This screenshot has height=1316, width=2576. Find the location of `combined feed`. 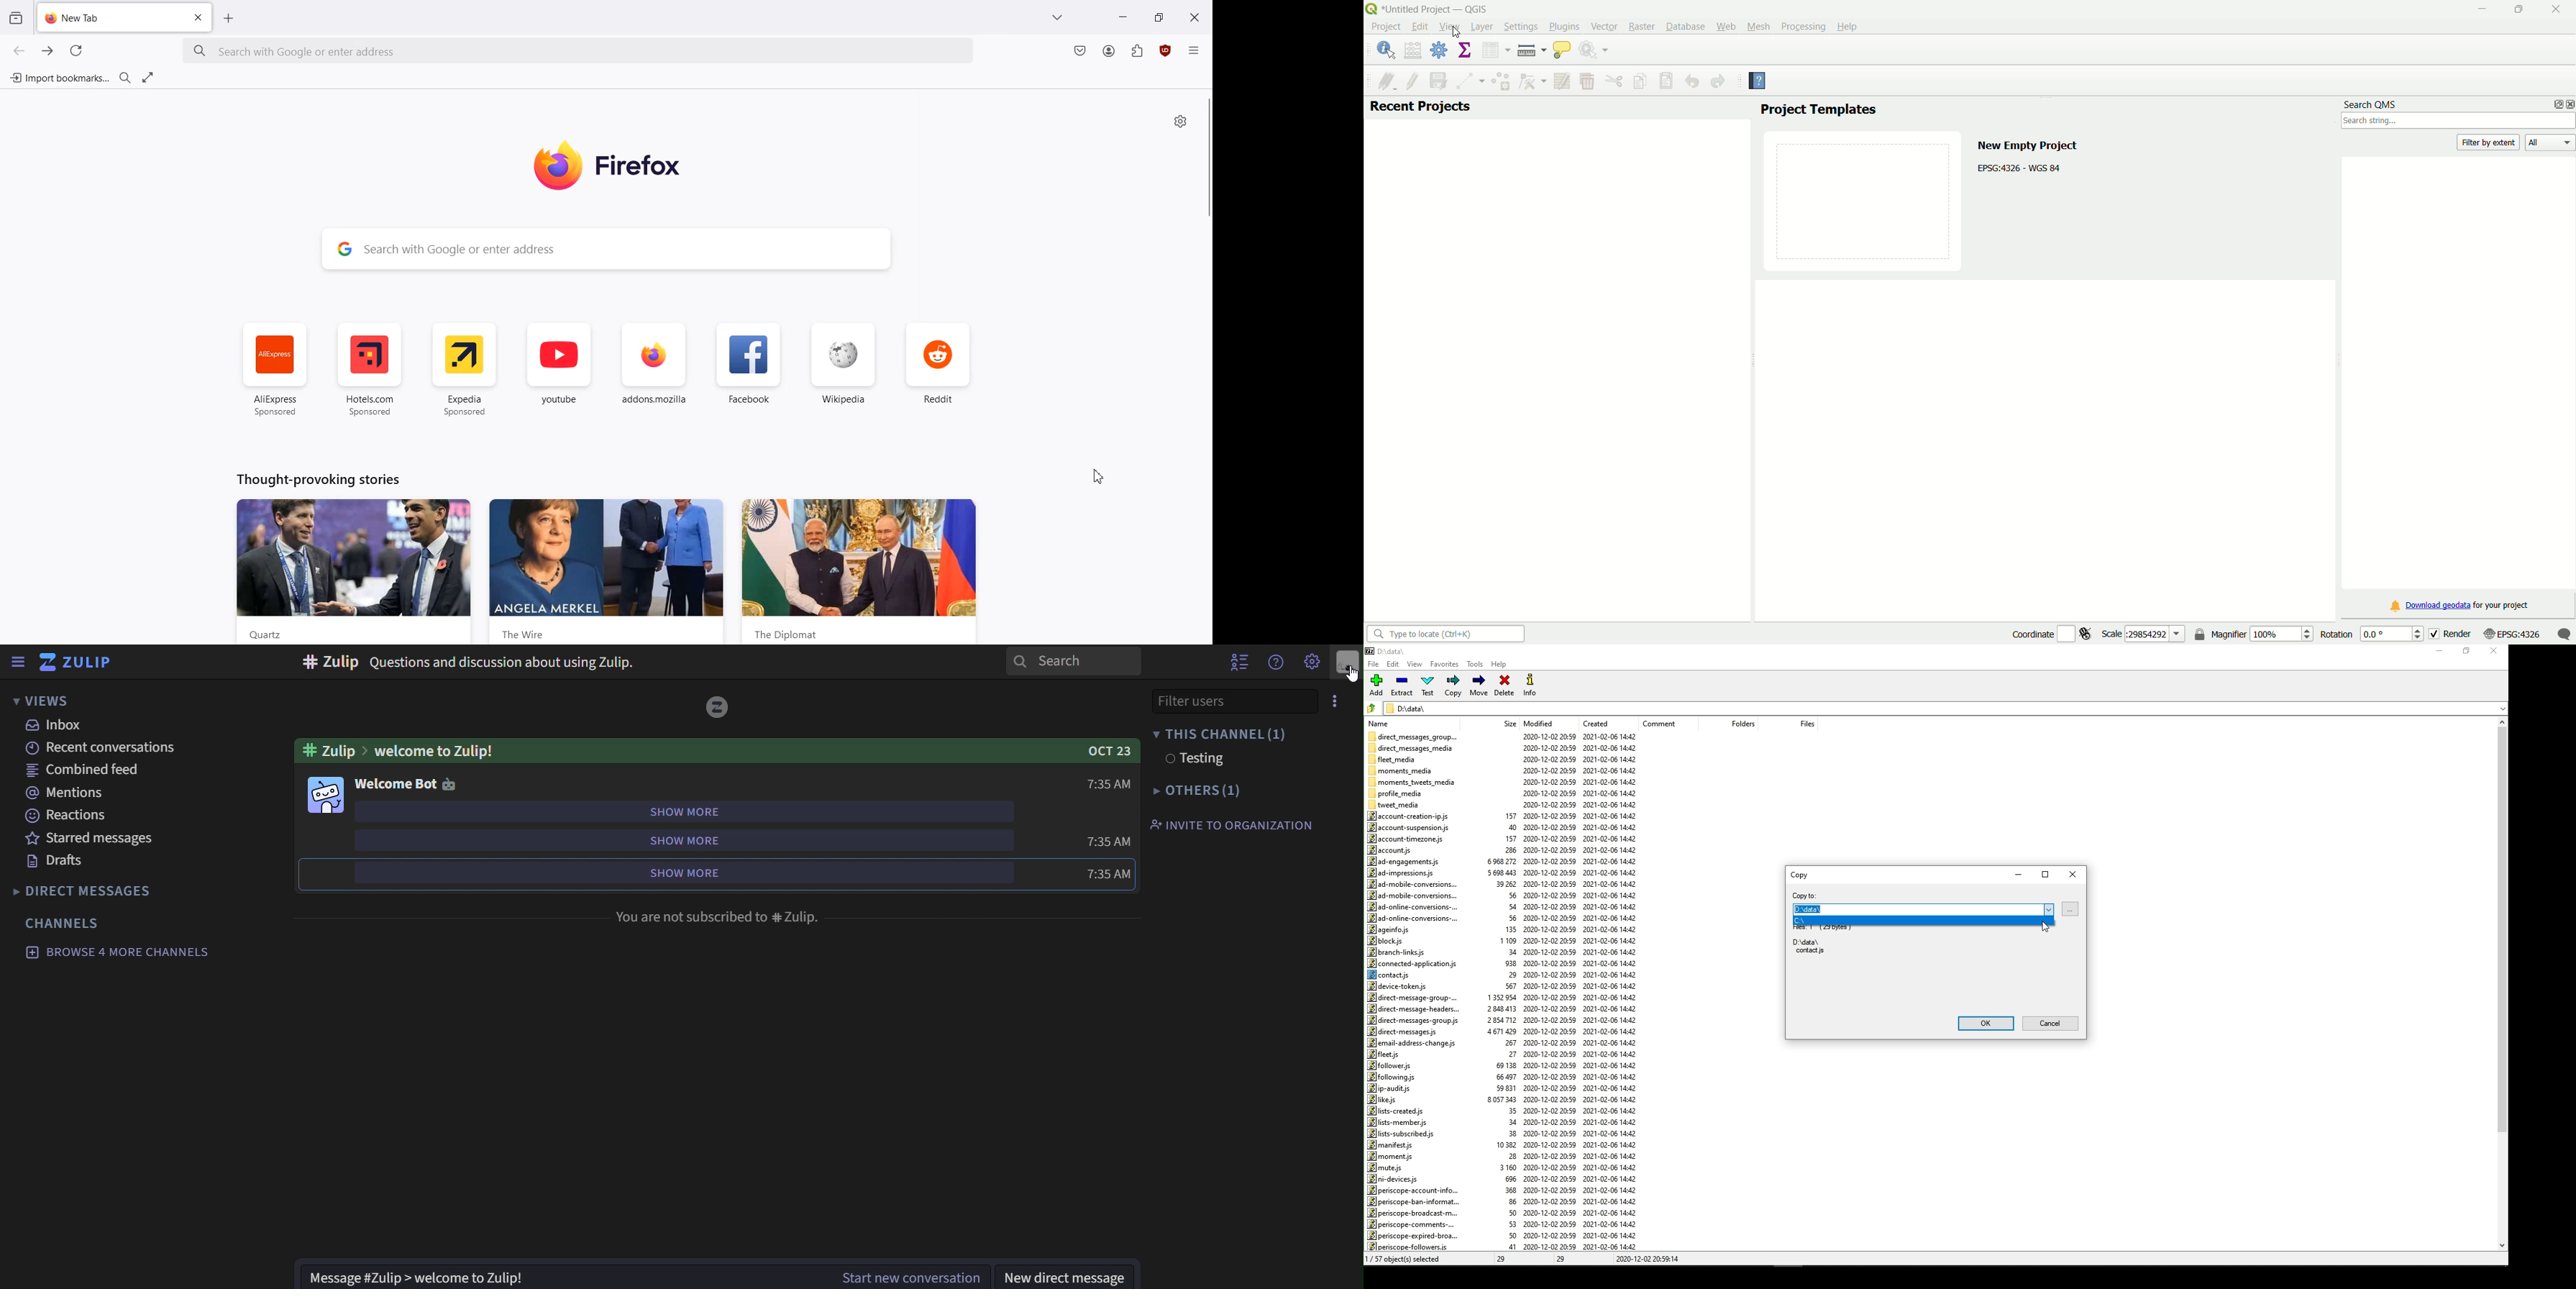

combined feed is located at coordinates (83, 768).